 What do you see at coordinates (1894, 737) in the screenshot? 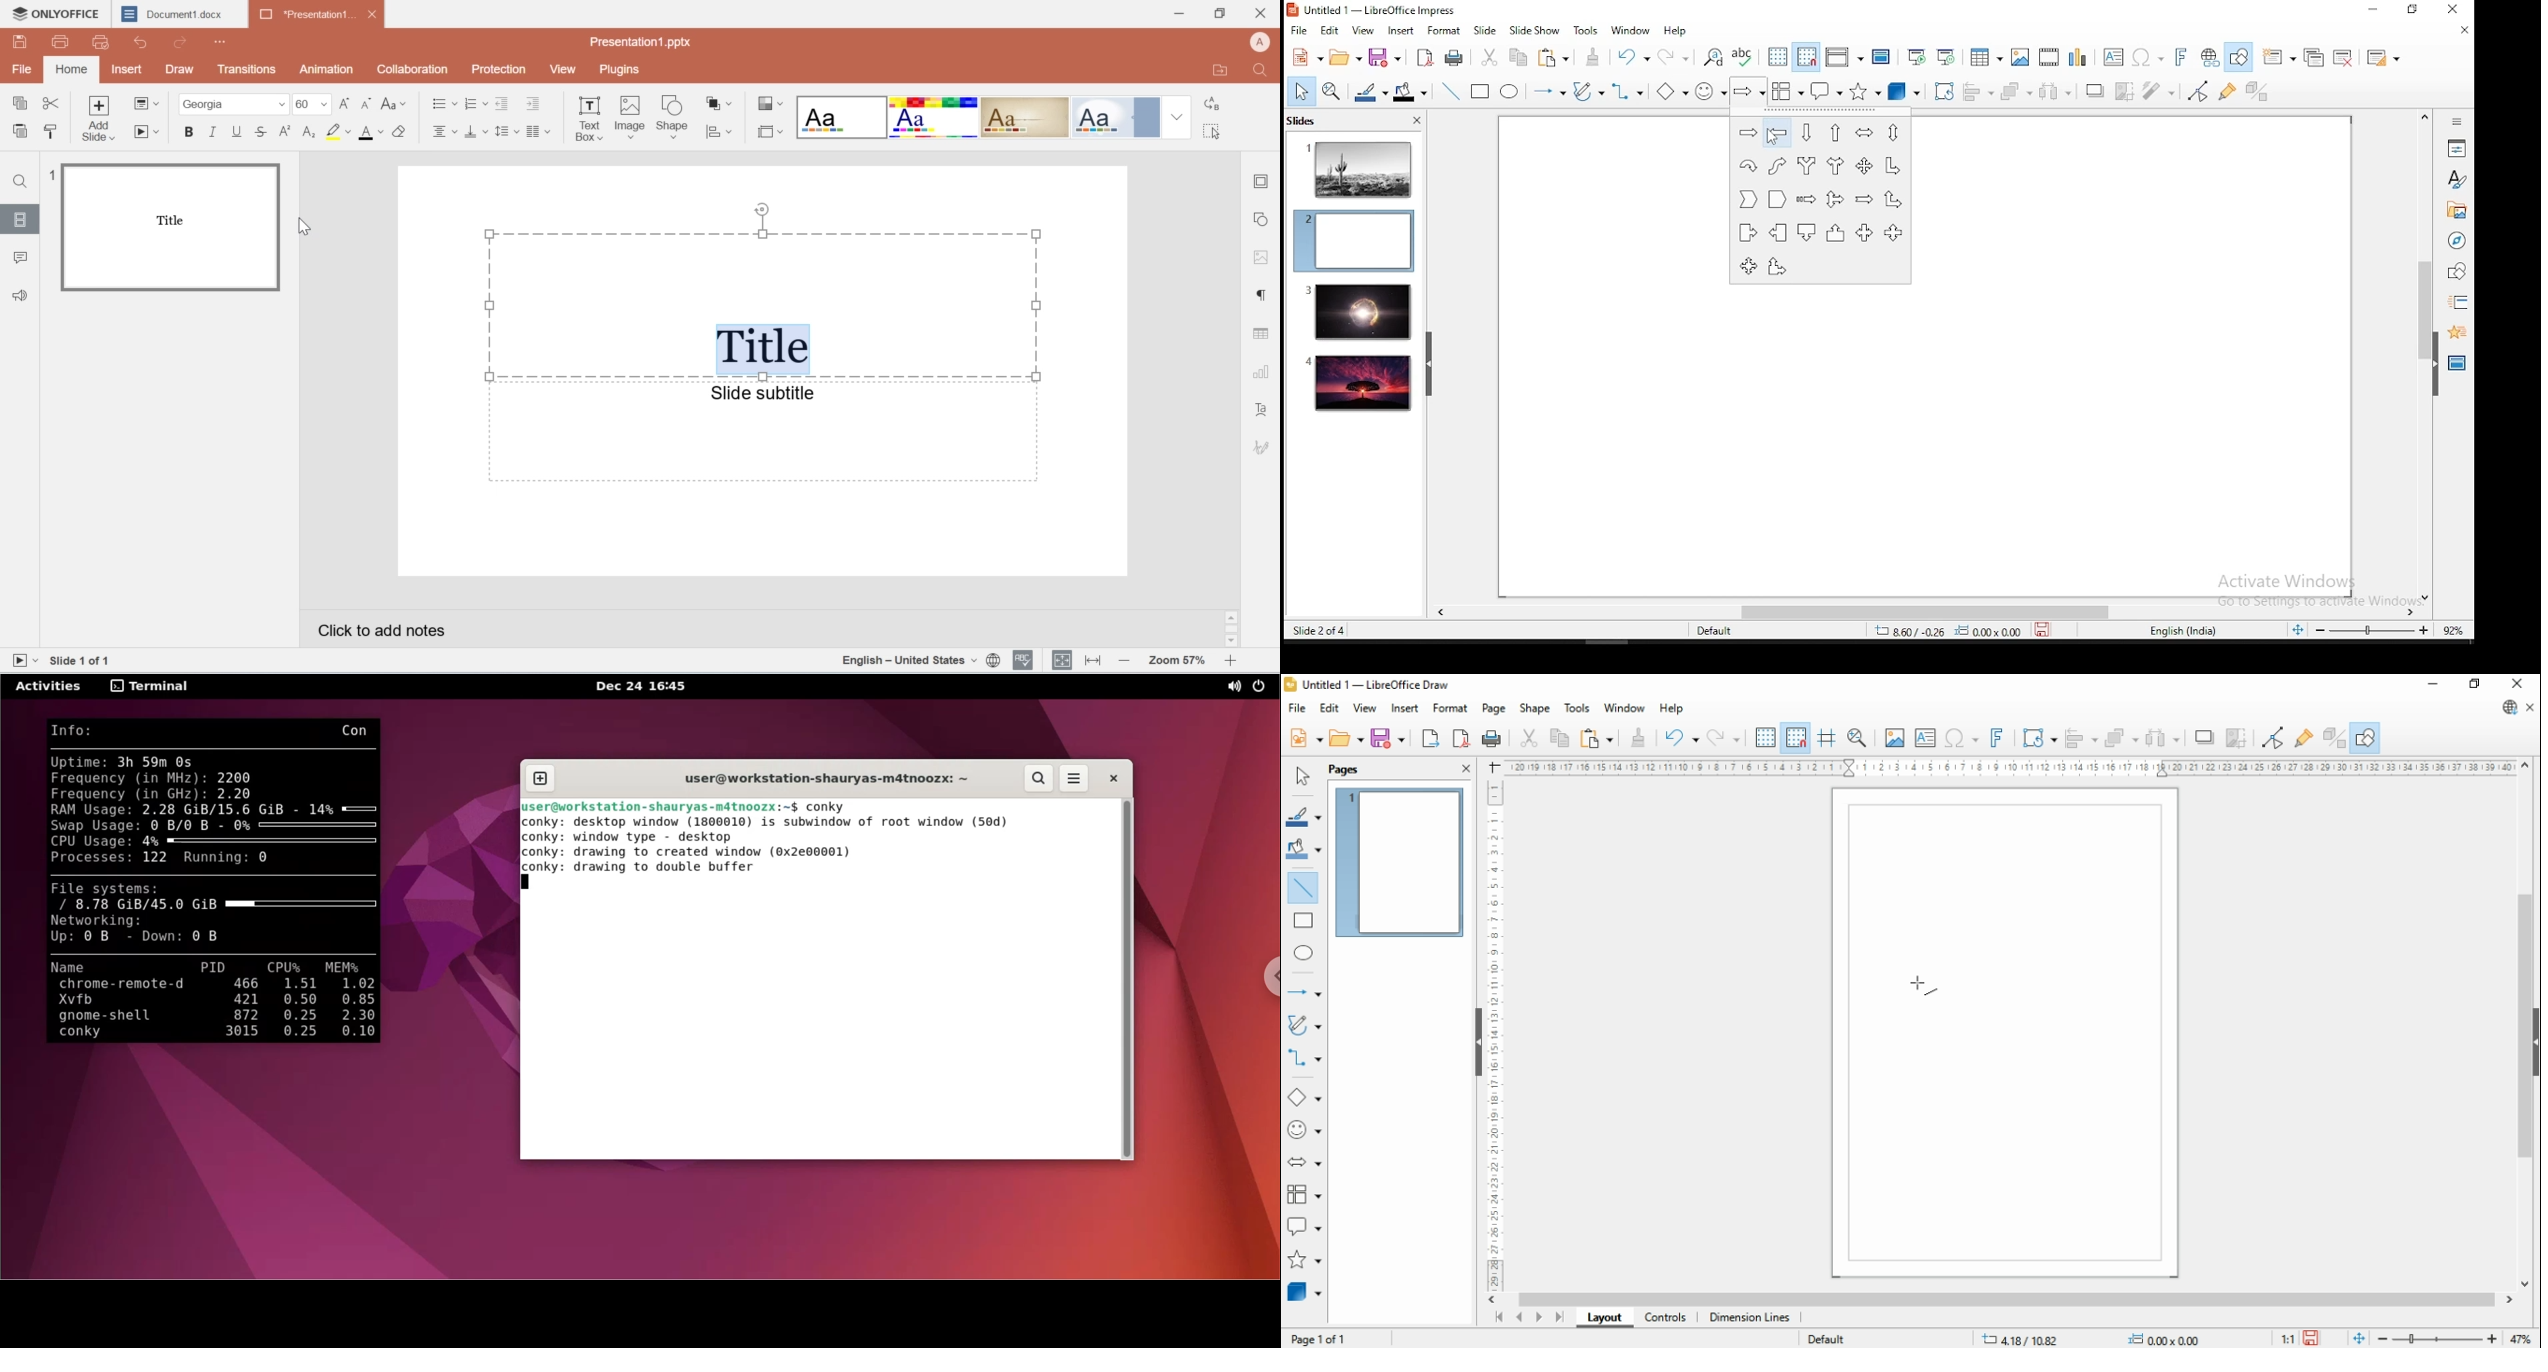
I see `insert image` at bounding box center [1894, 737].